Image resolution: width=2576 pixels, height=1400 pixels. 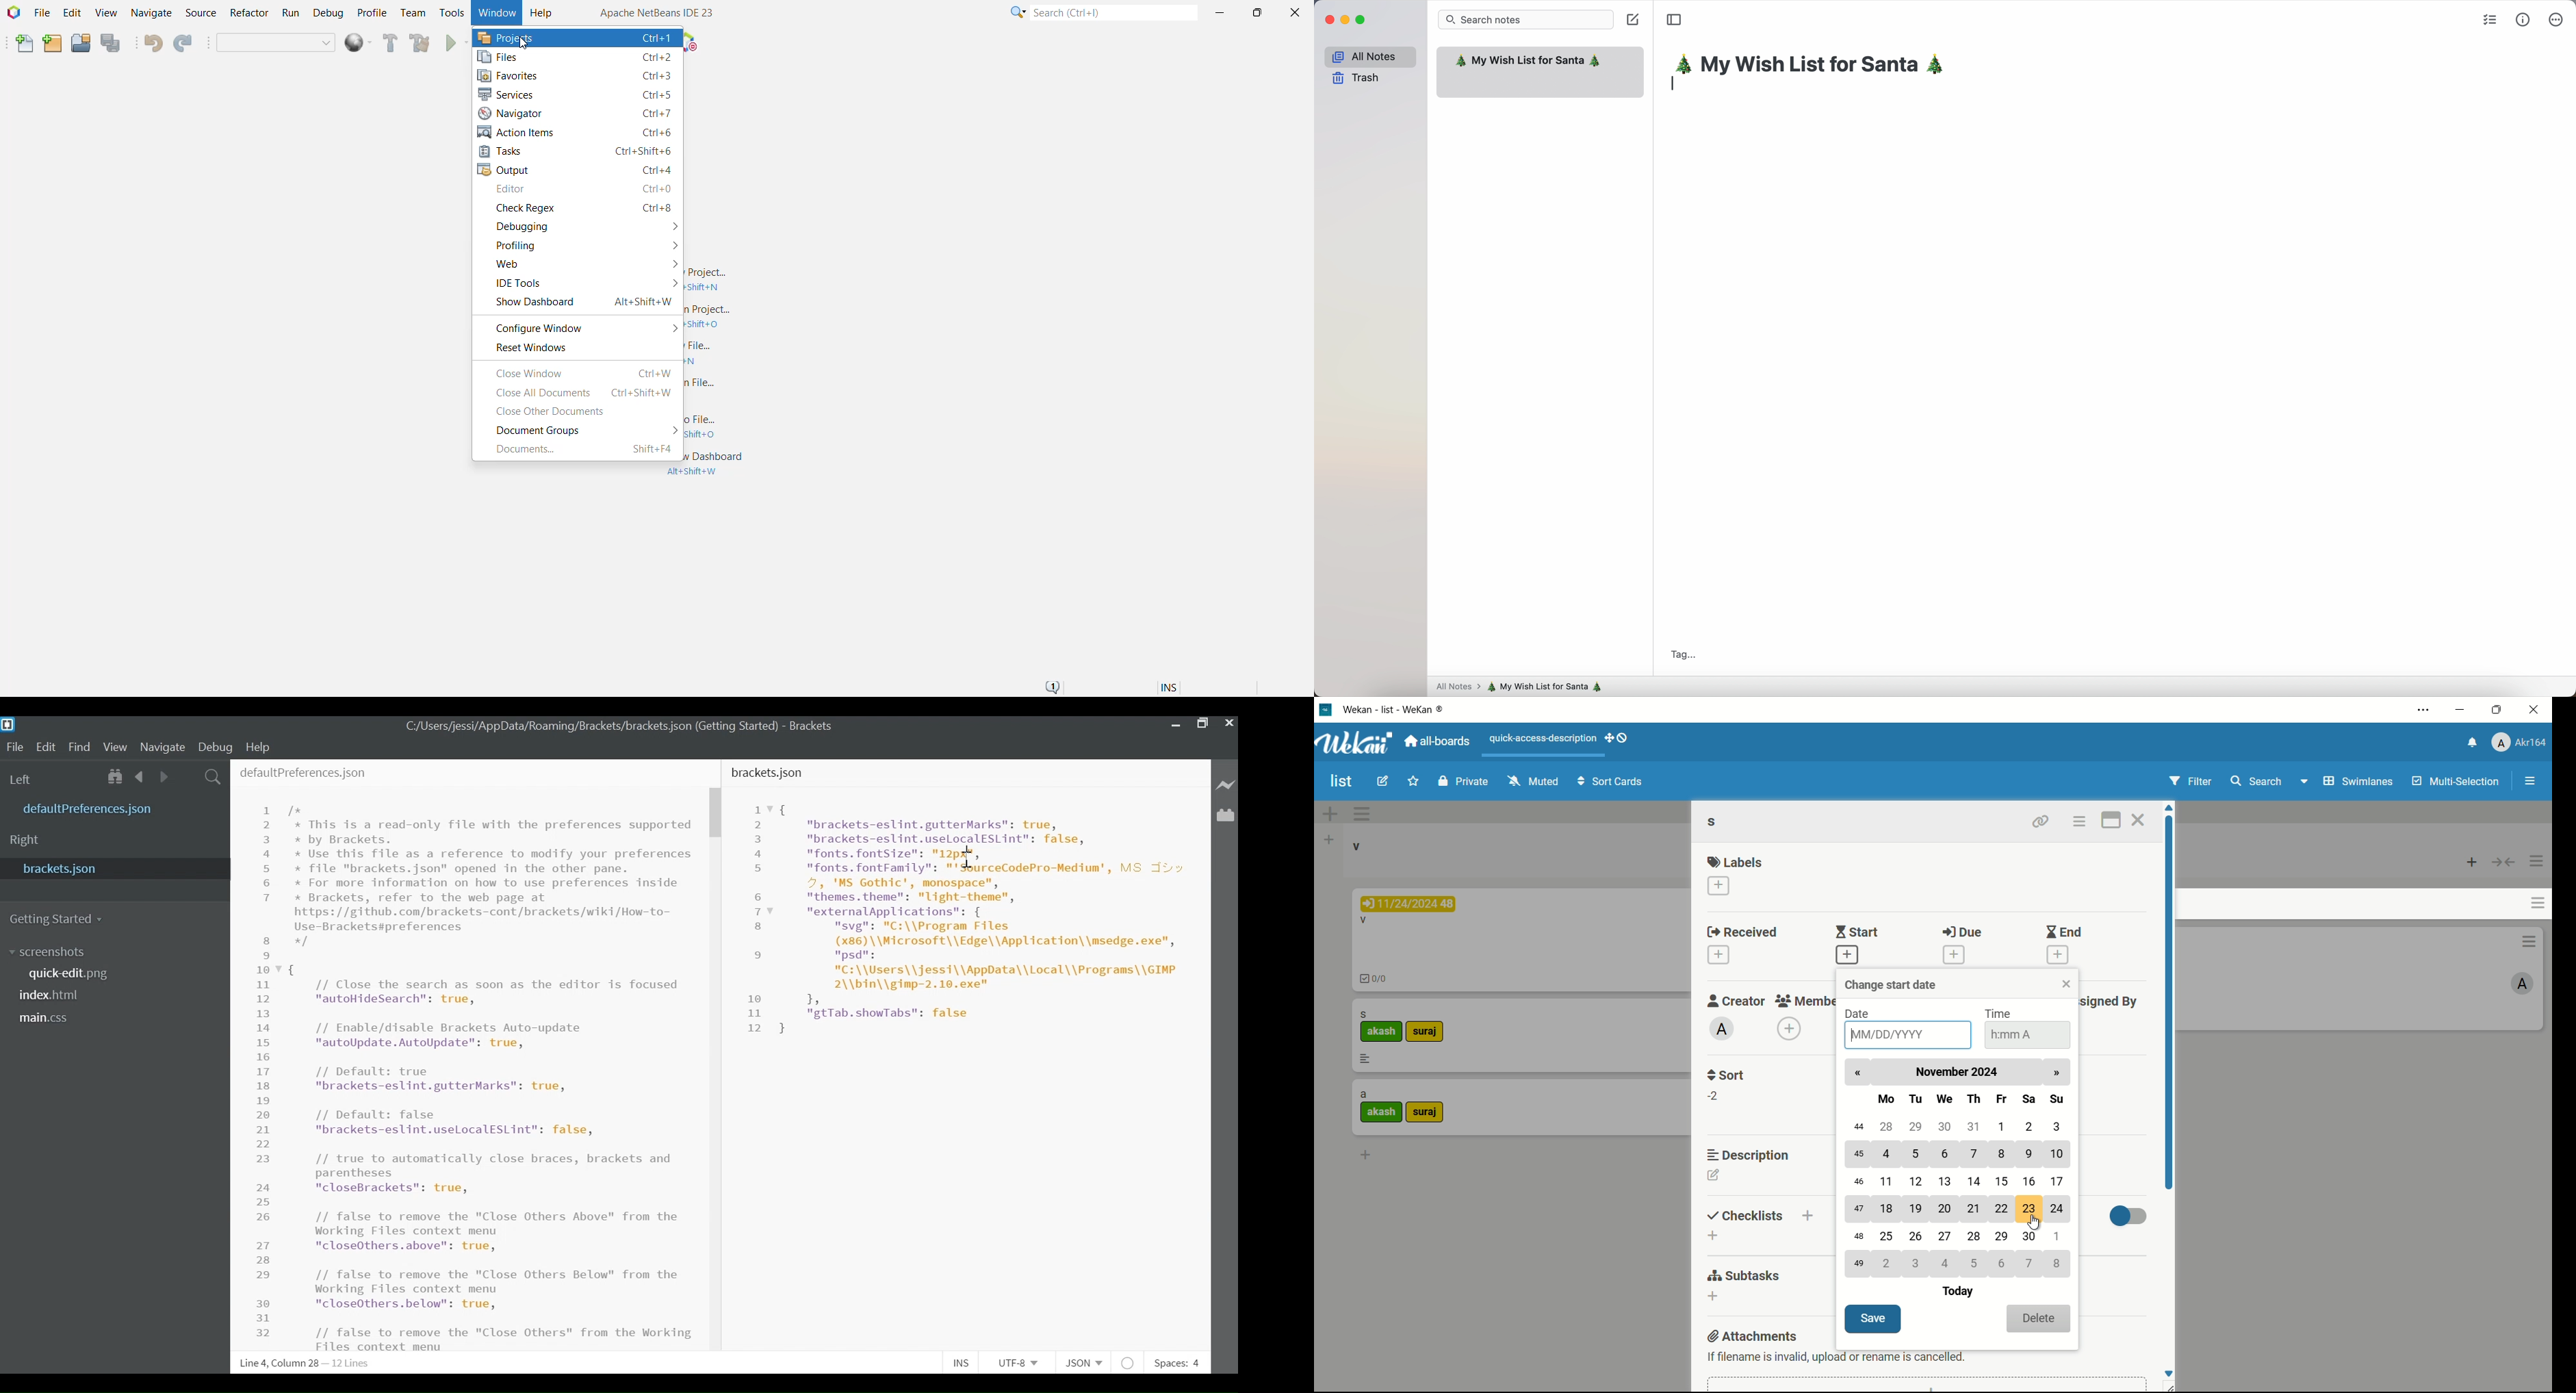 What do you see at coordinates (2536, 863) in the screenshot?
I see `list actions` at bounding box center [2536, 863].